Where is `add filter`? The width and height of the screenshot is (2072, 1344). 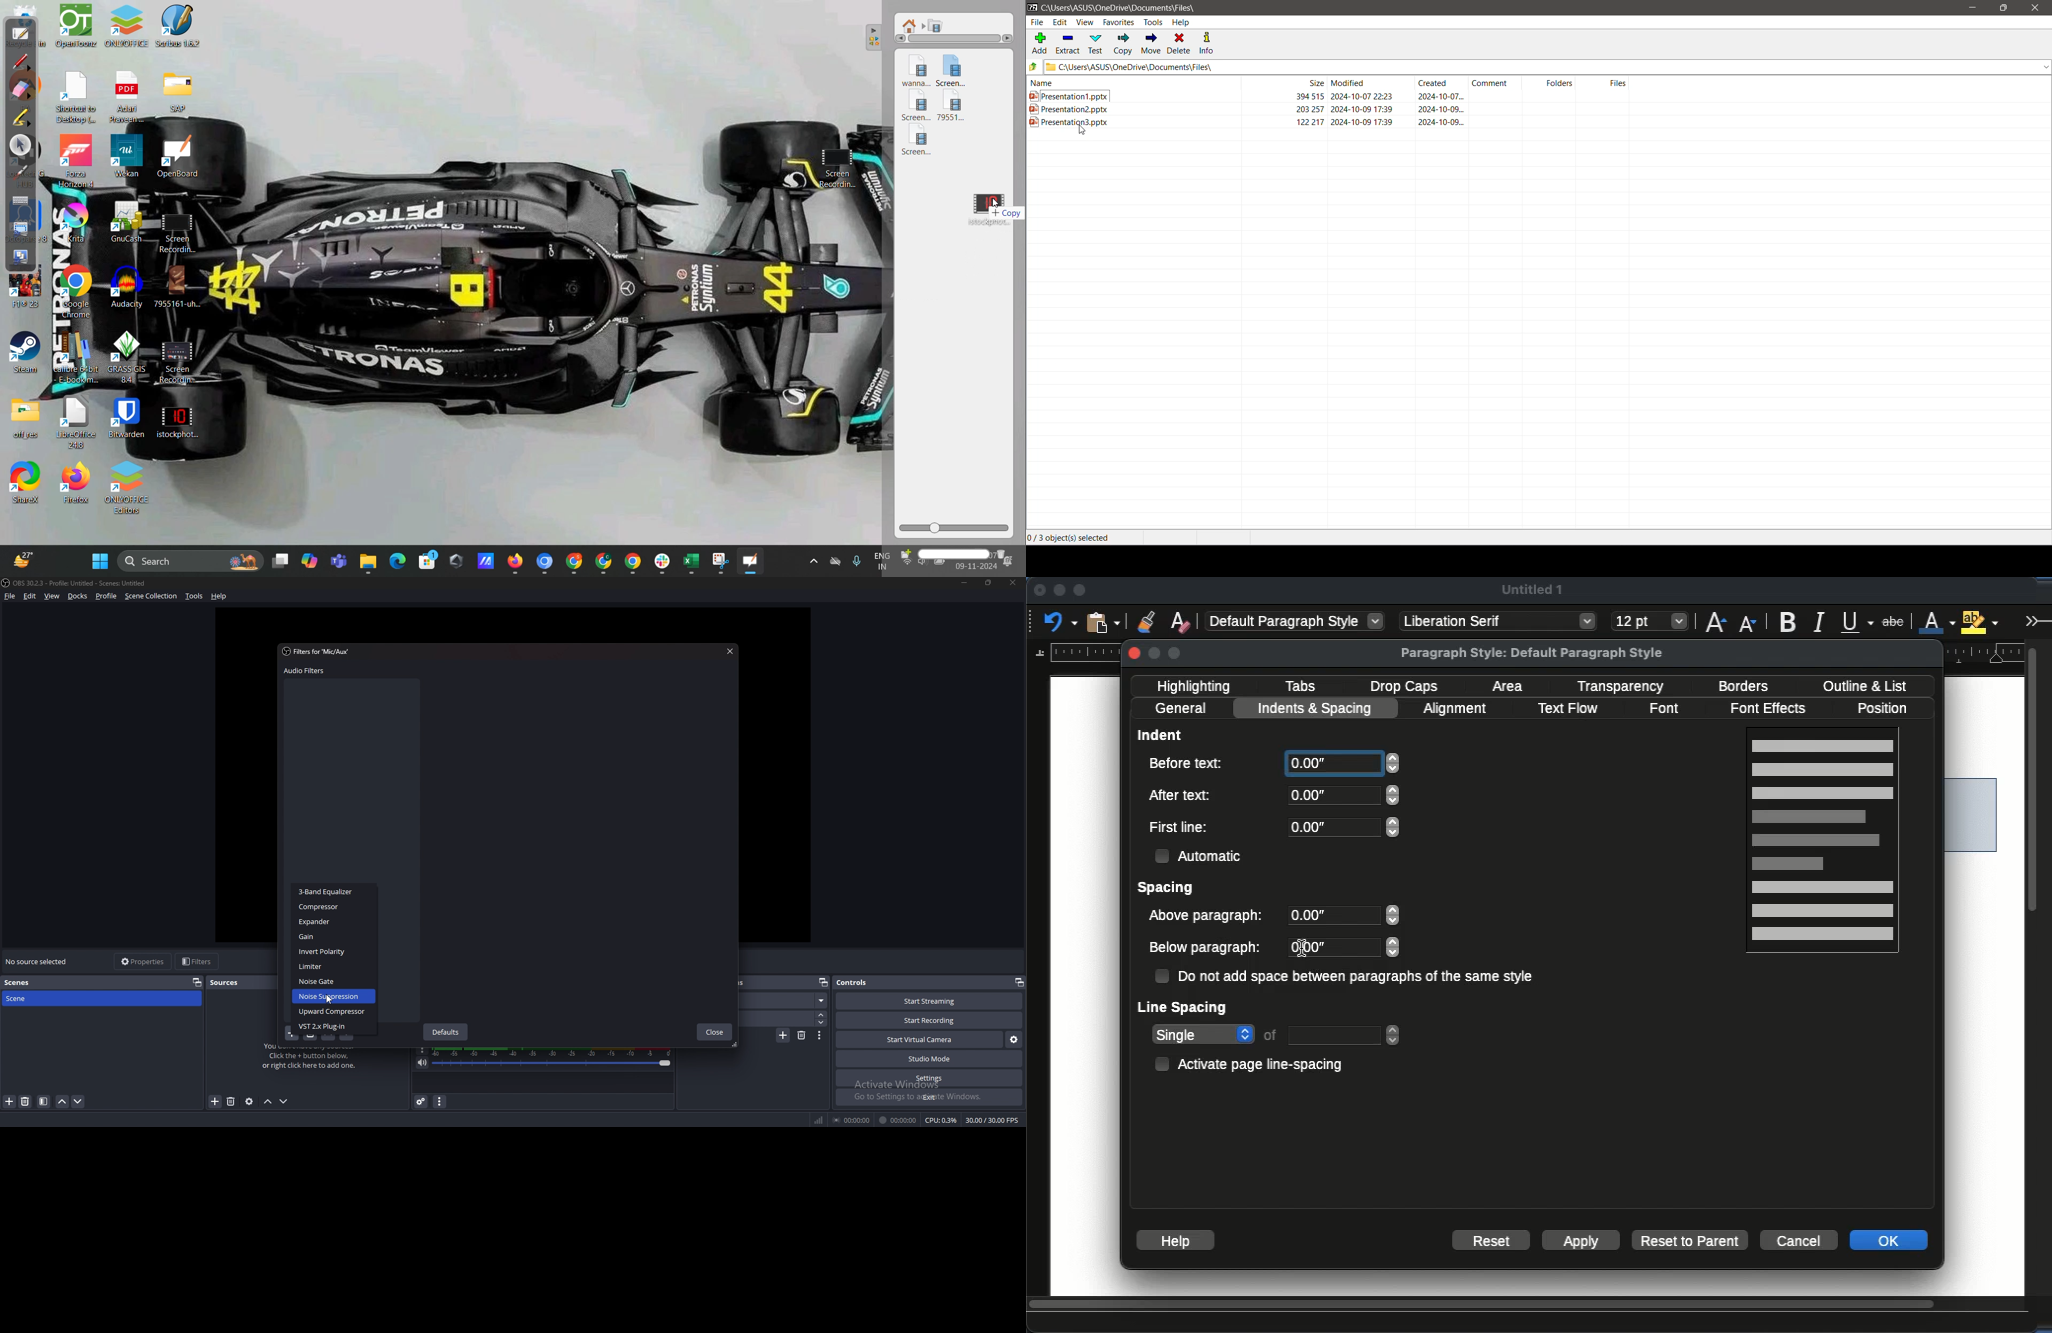 add filter is located at coordinates (292, 1035).